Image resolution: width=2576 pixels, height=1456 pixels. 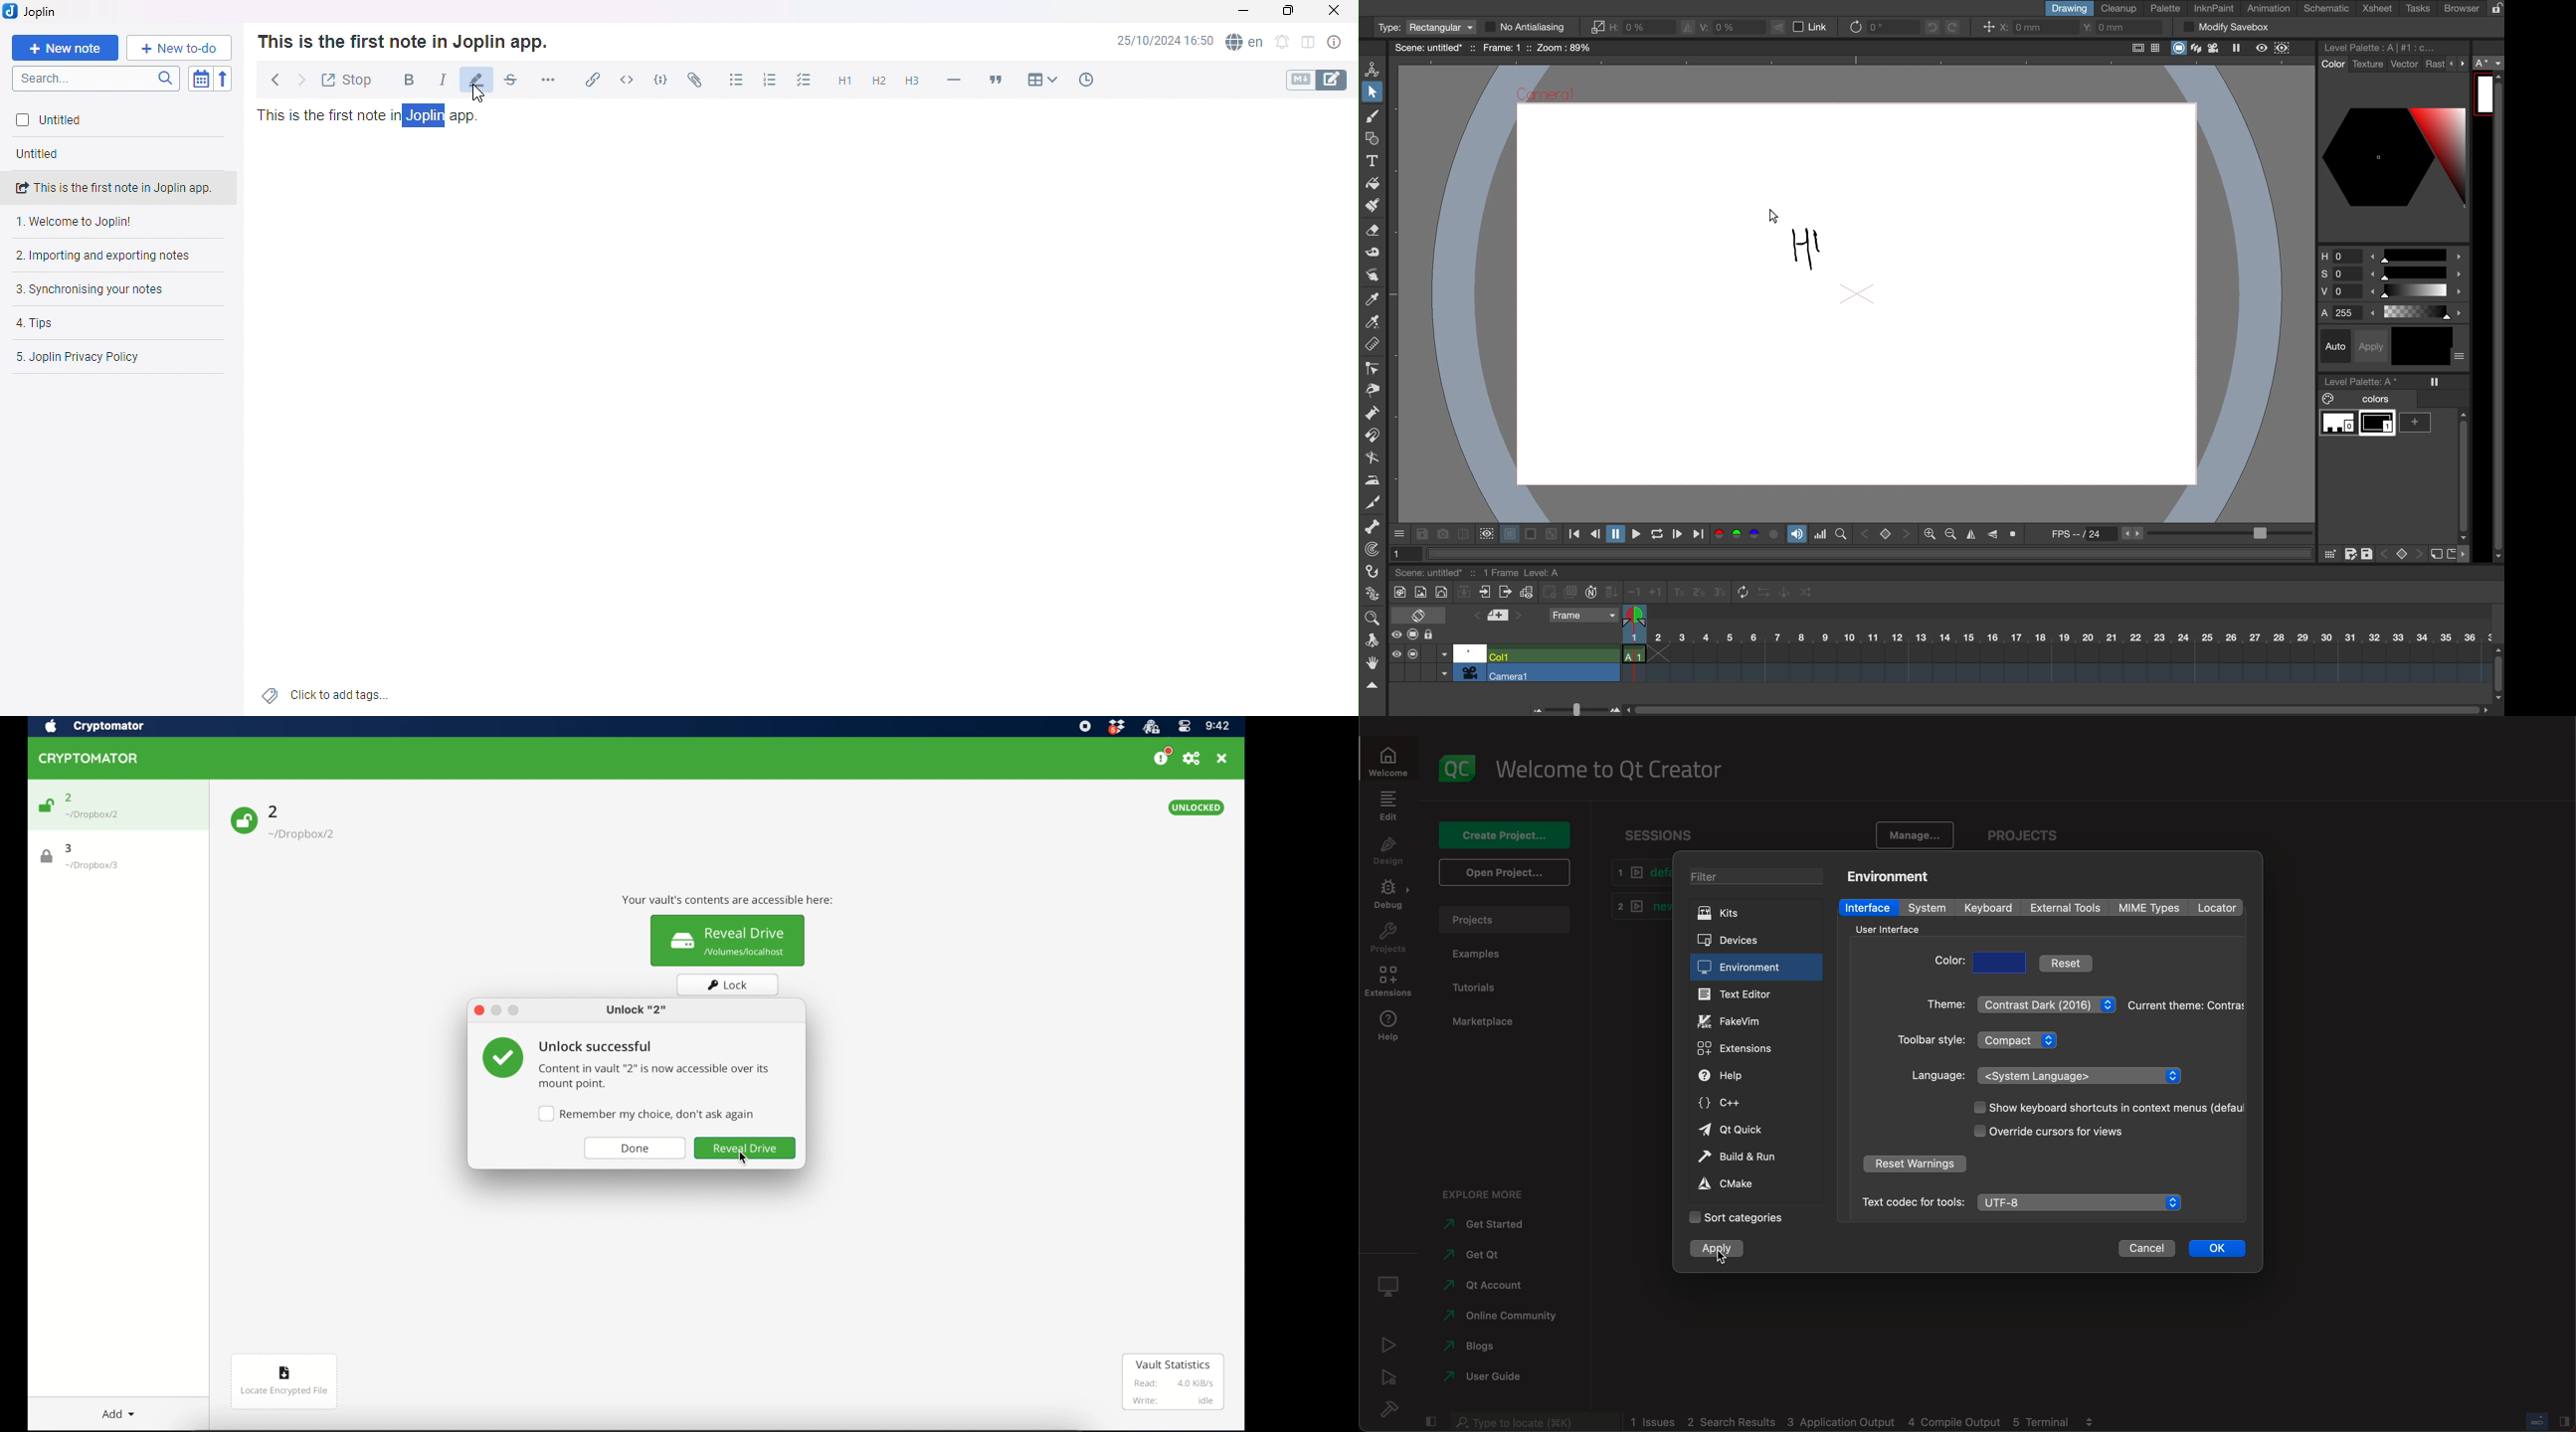 I want to click on project, so click(x=1504, y=918).